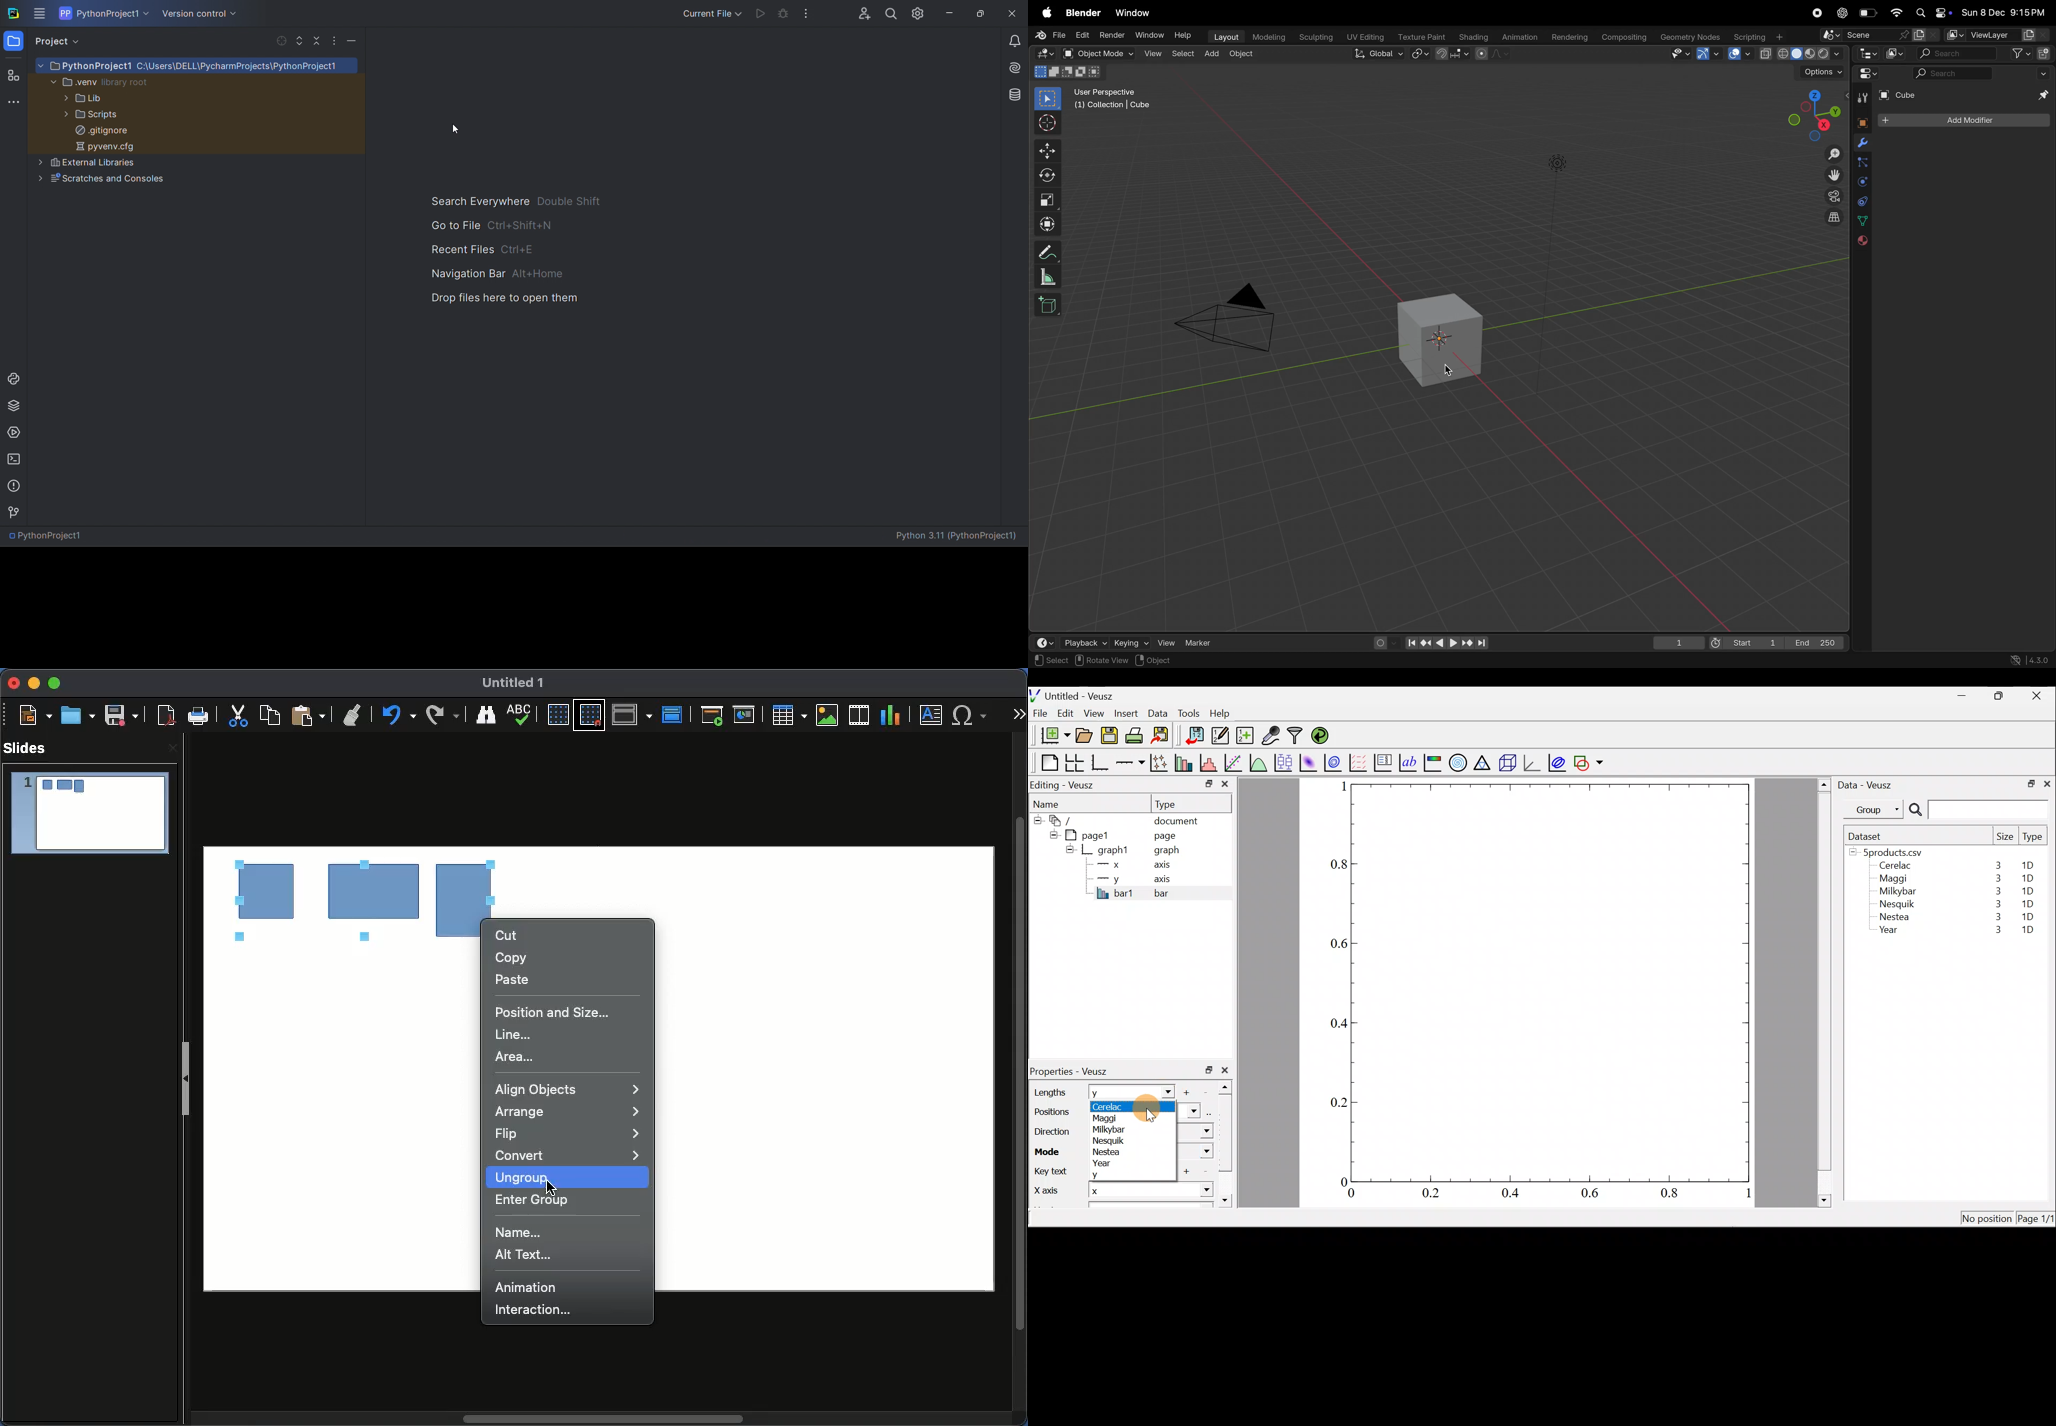 This screenshot has width=2072, height=1428. I want to click on 0.2, so click(1431, 1193).